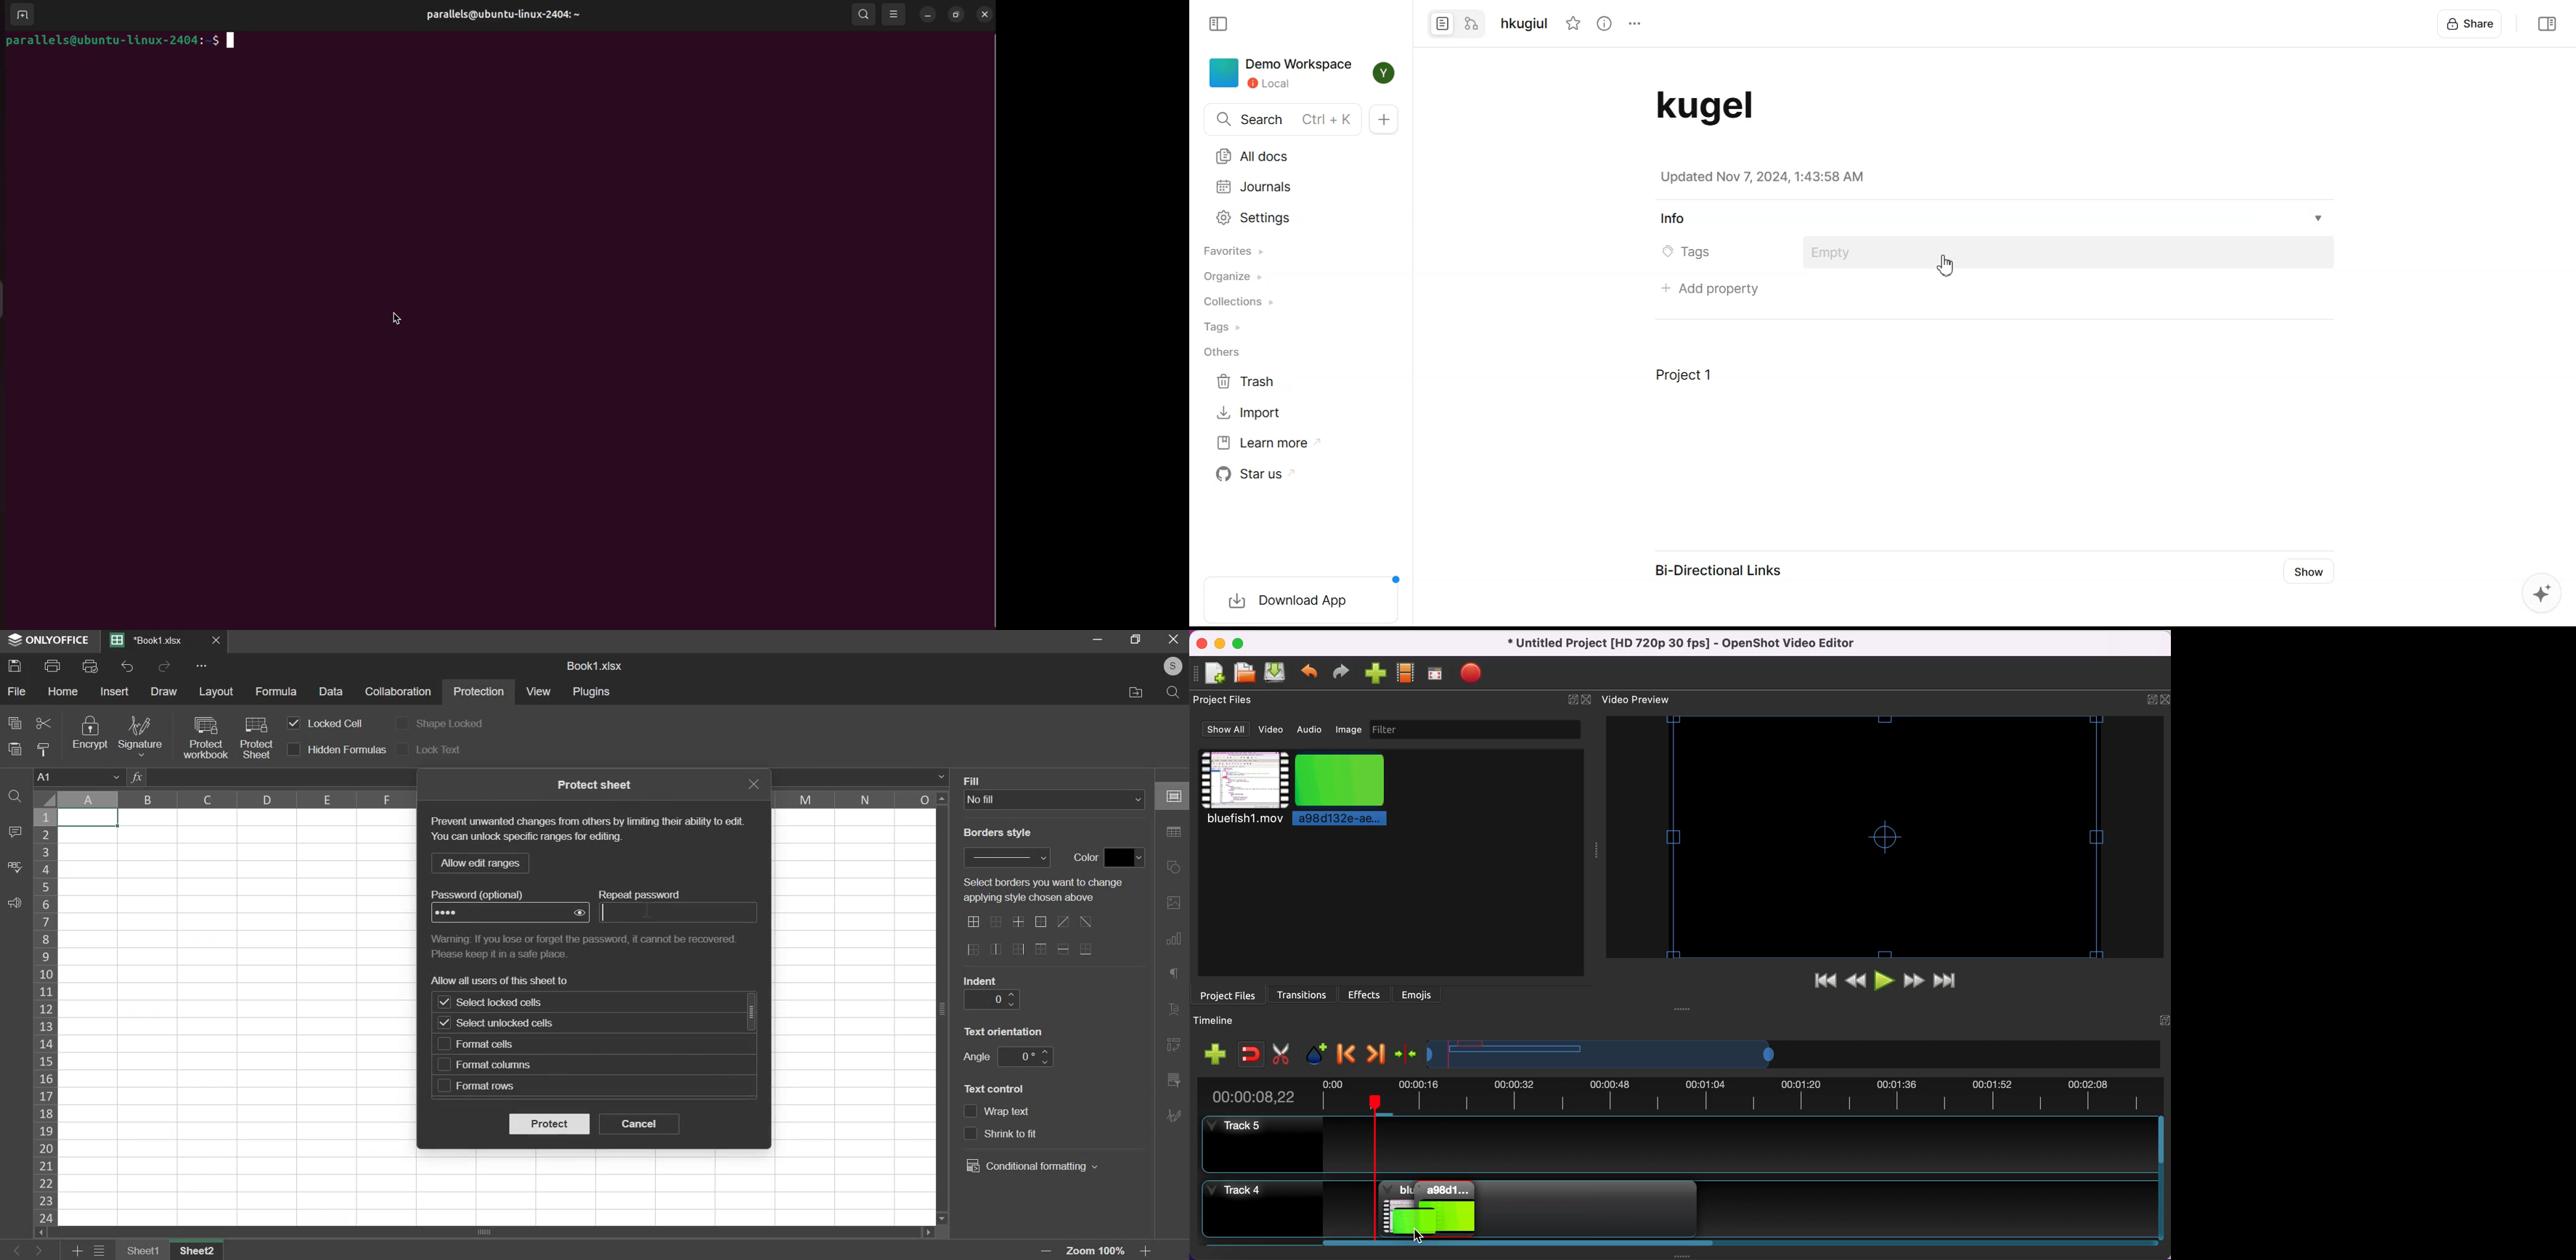  I want to click on track 5, so click(1685, 1144).